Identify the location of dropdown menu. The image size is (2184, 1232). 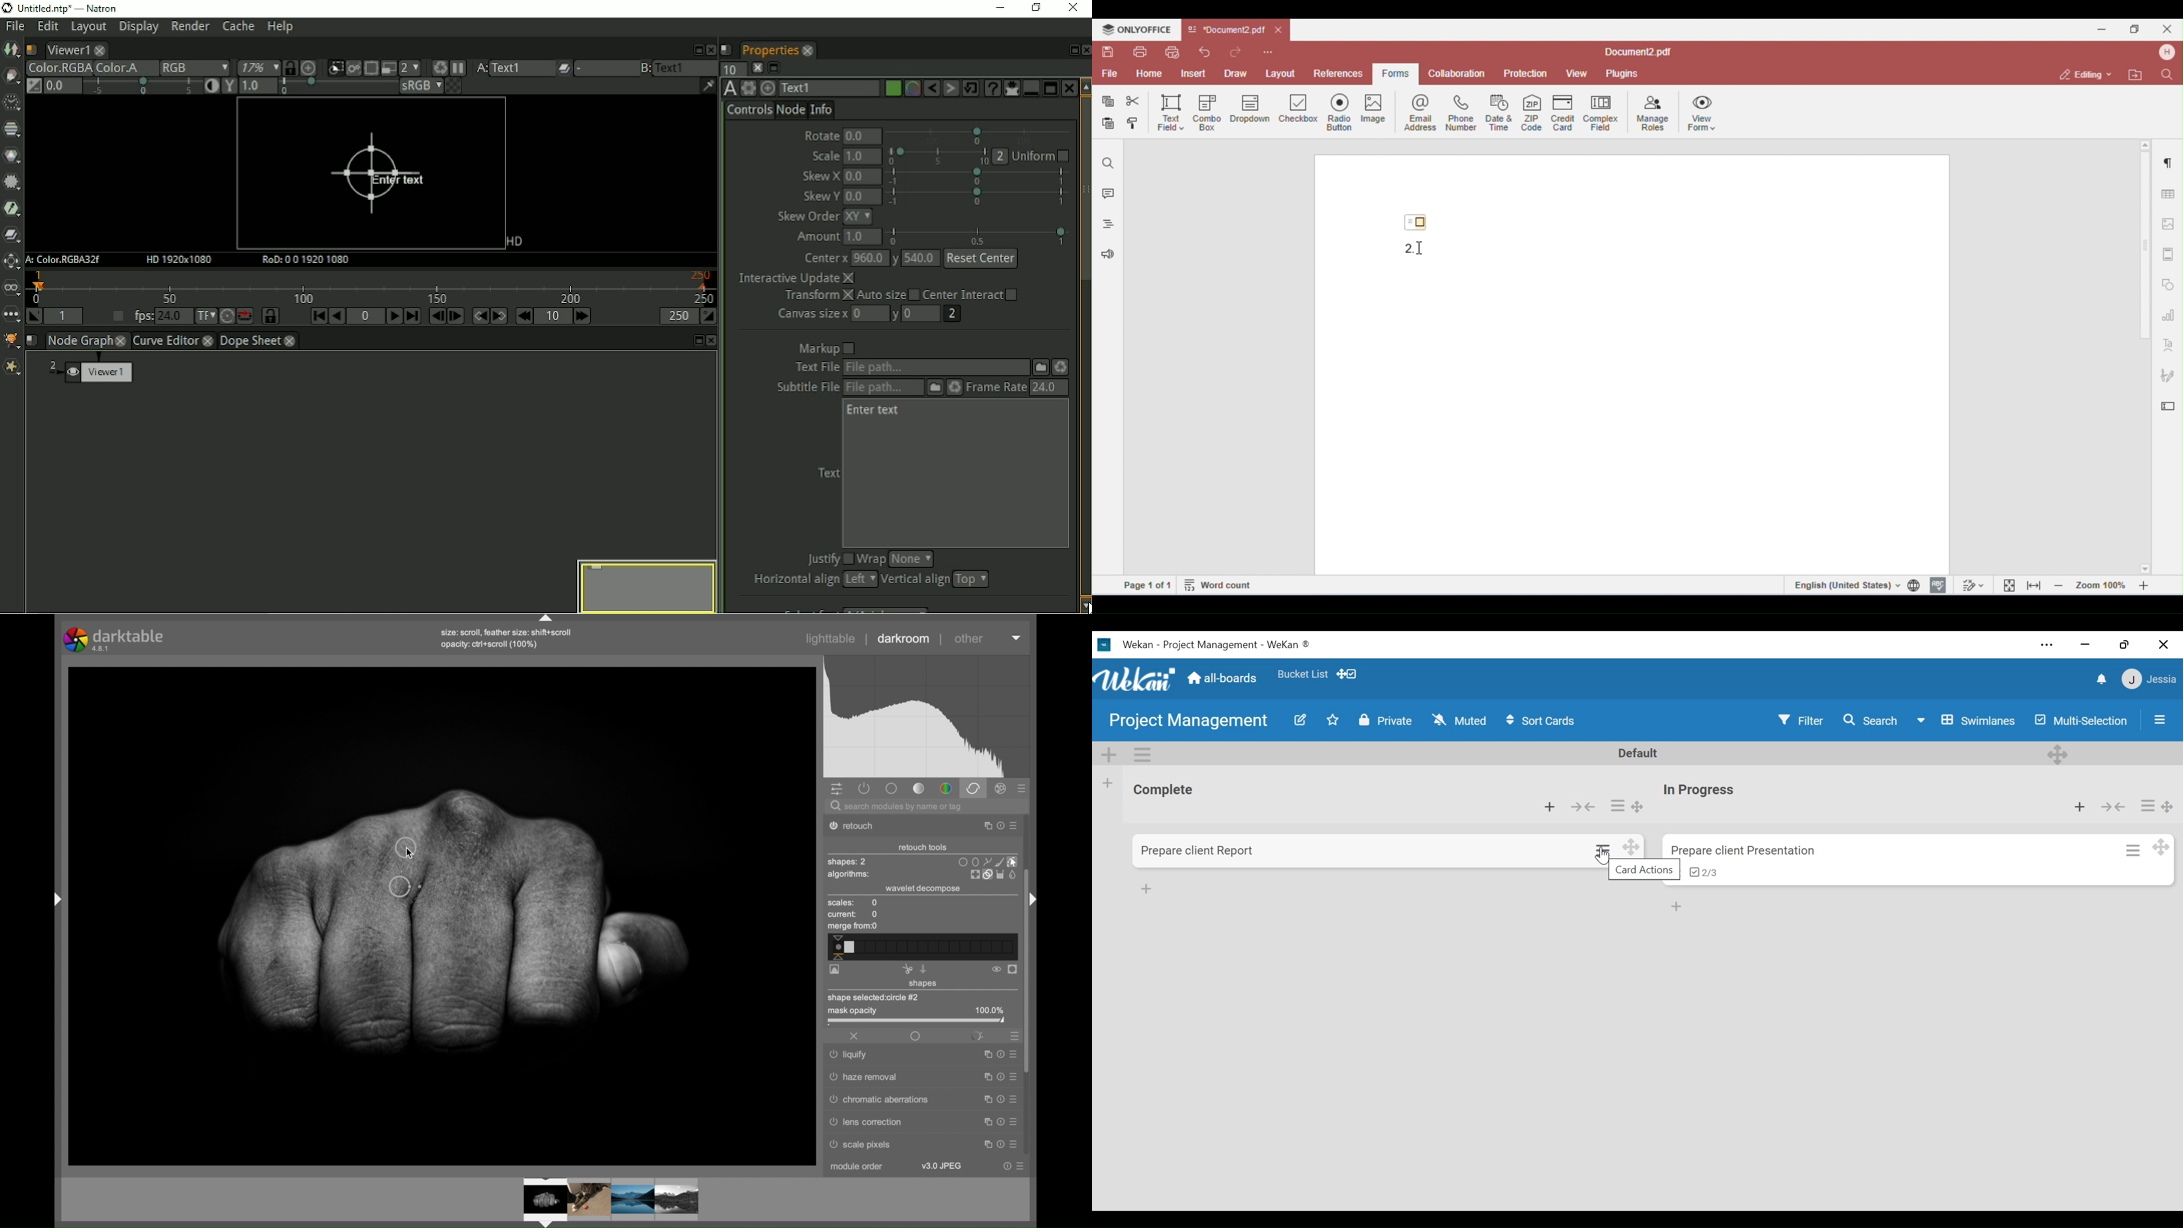
(1017, 637).